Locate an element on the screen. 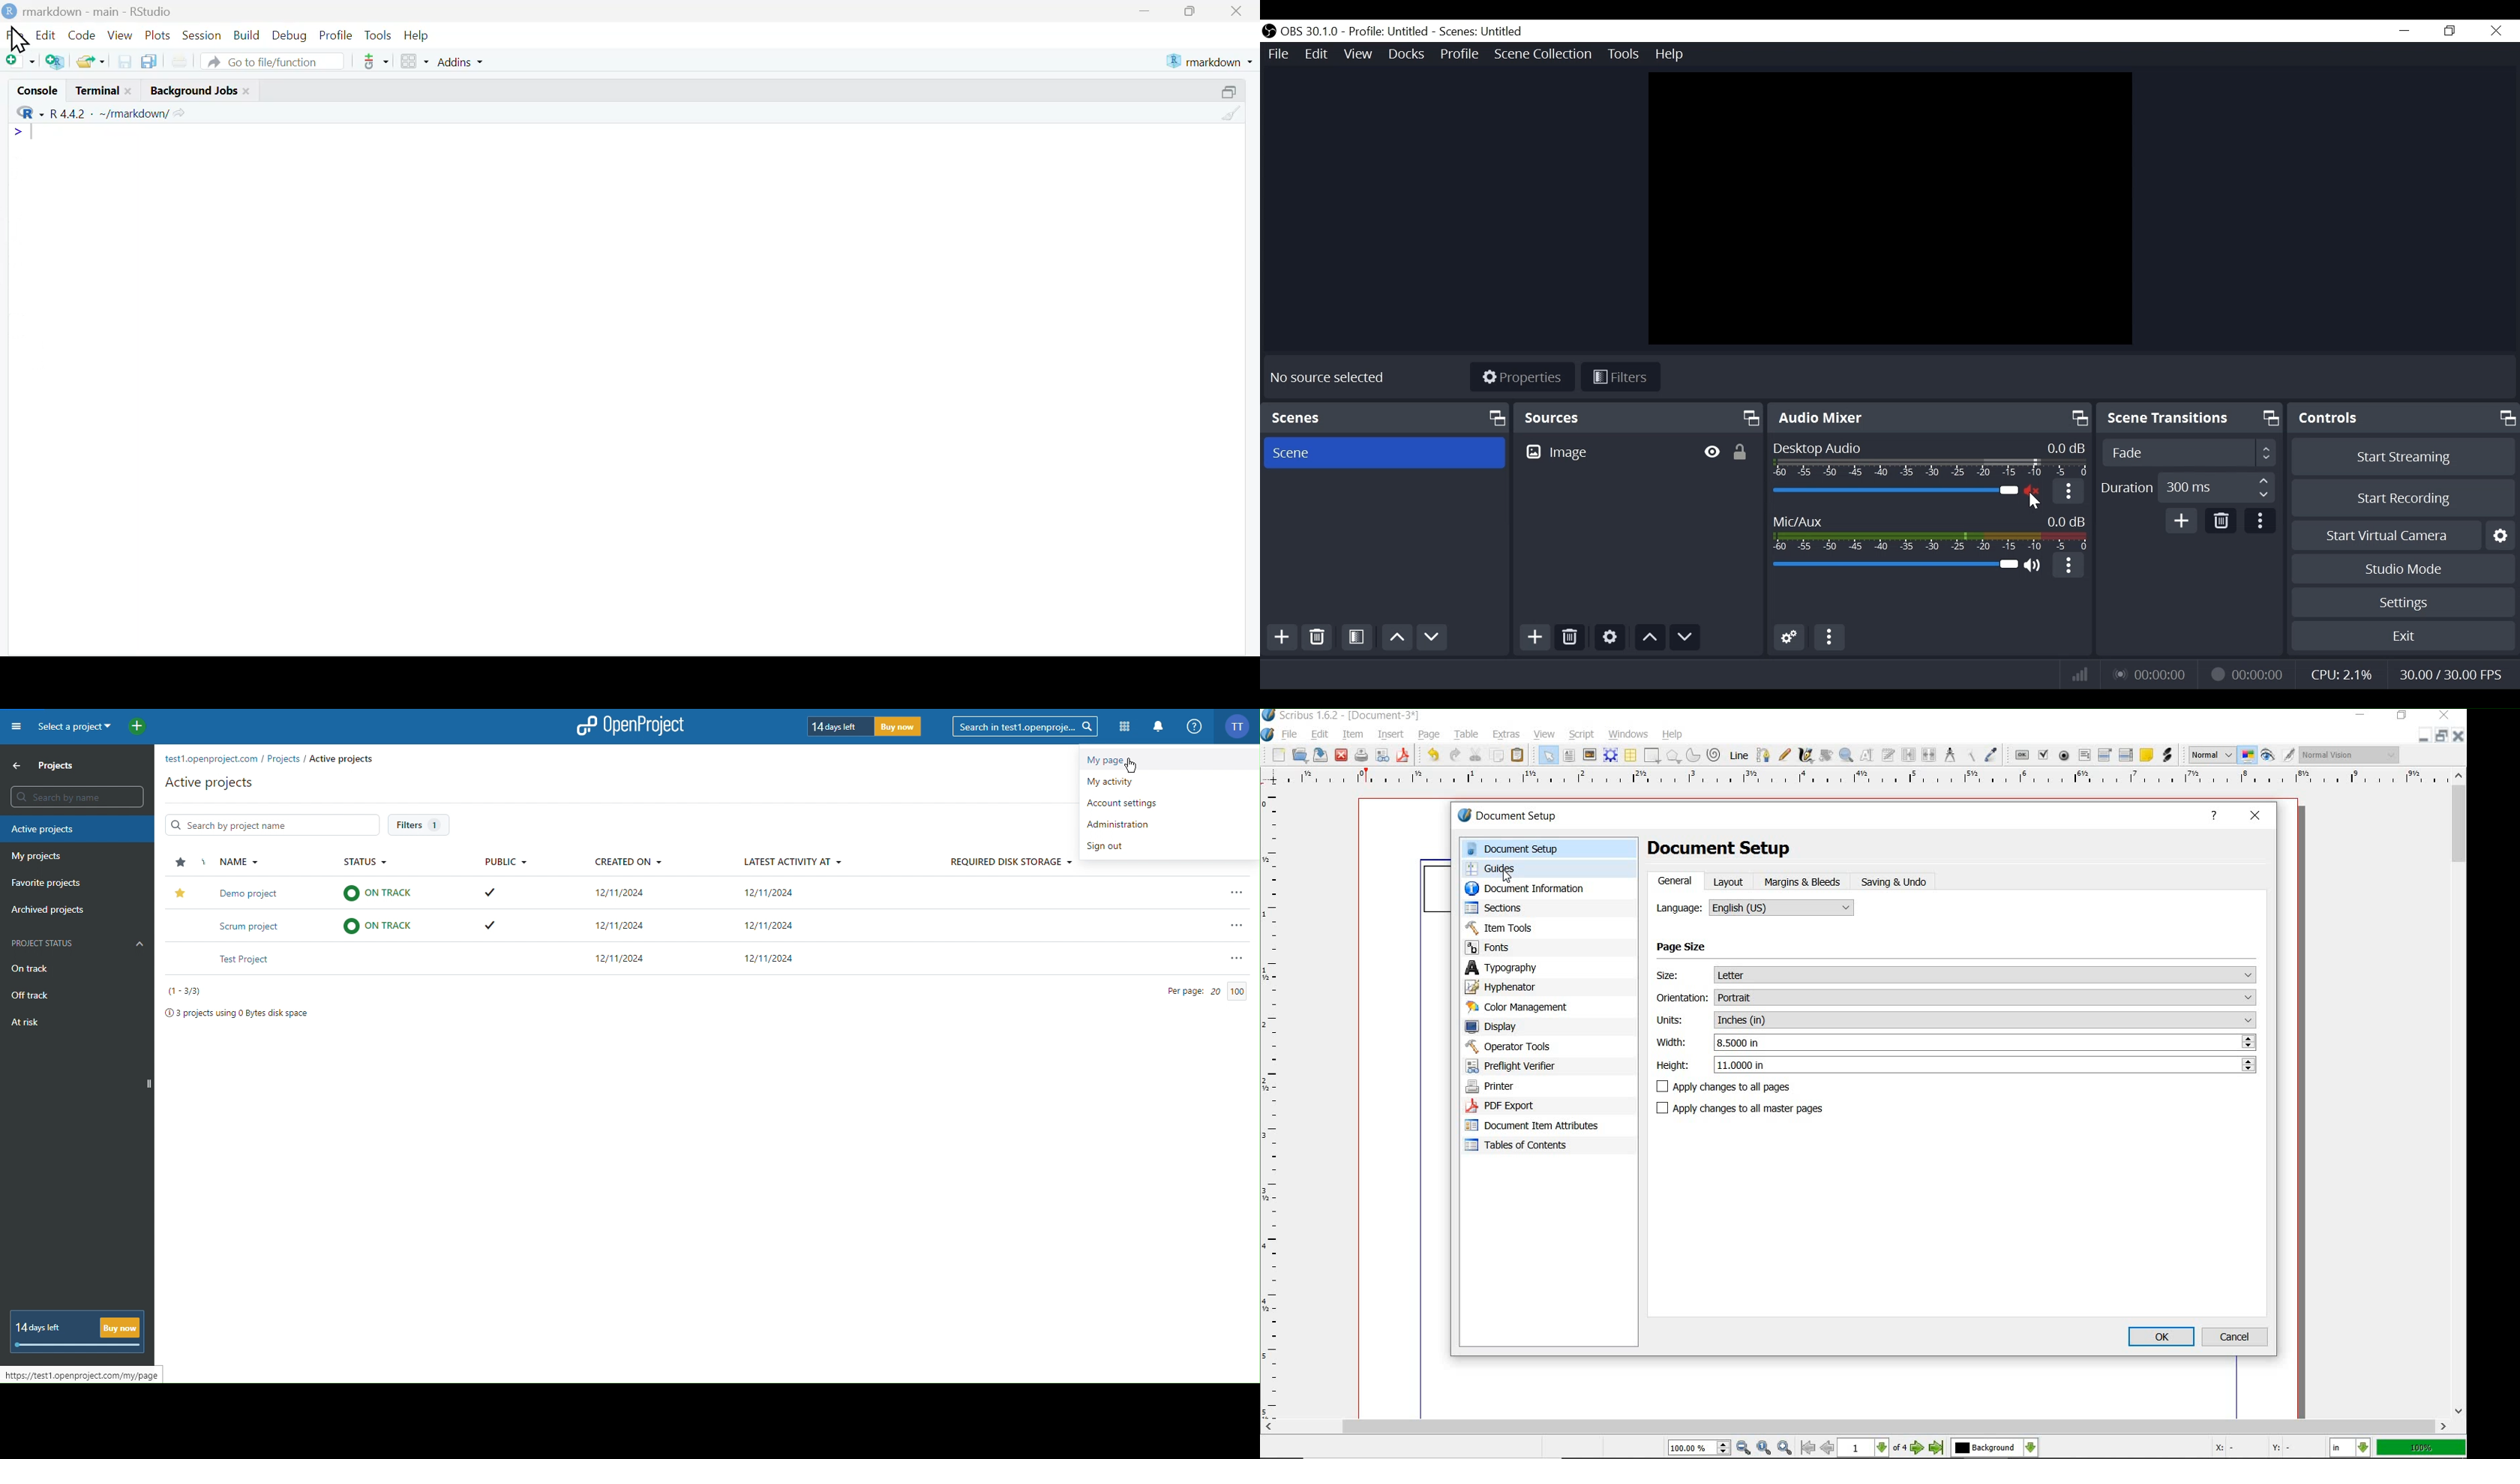 The width and height of the screenshot is (2520, 1484). workspace panes is located at coordinates (413, 61).